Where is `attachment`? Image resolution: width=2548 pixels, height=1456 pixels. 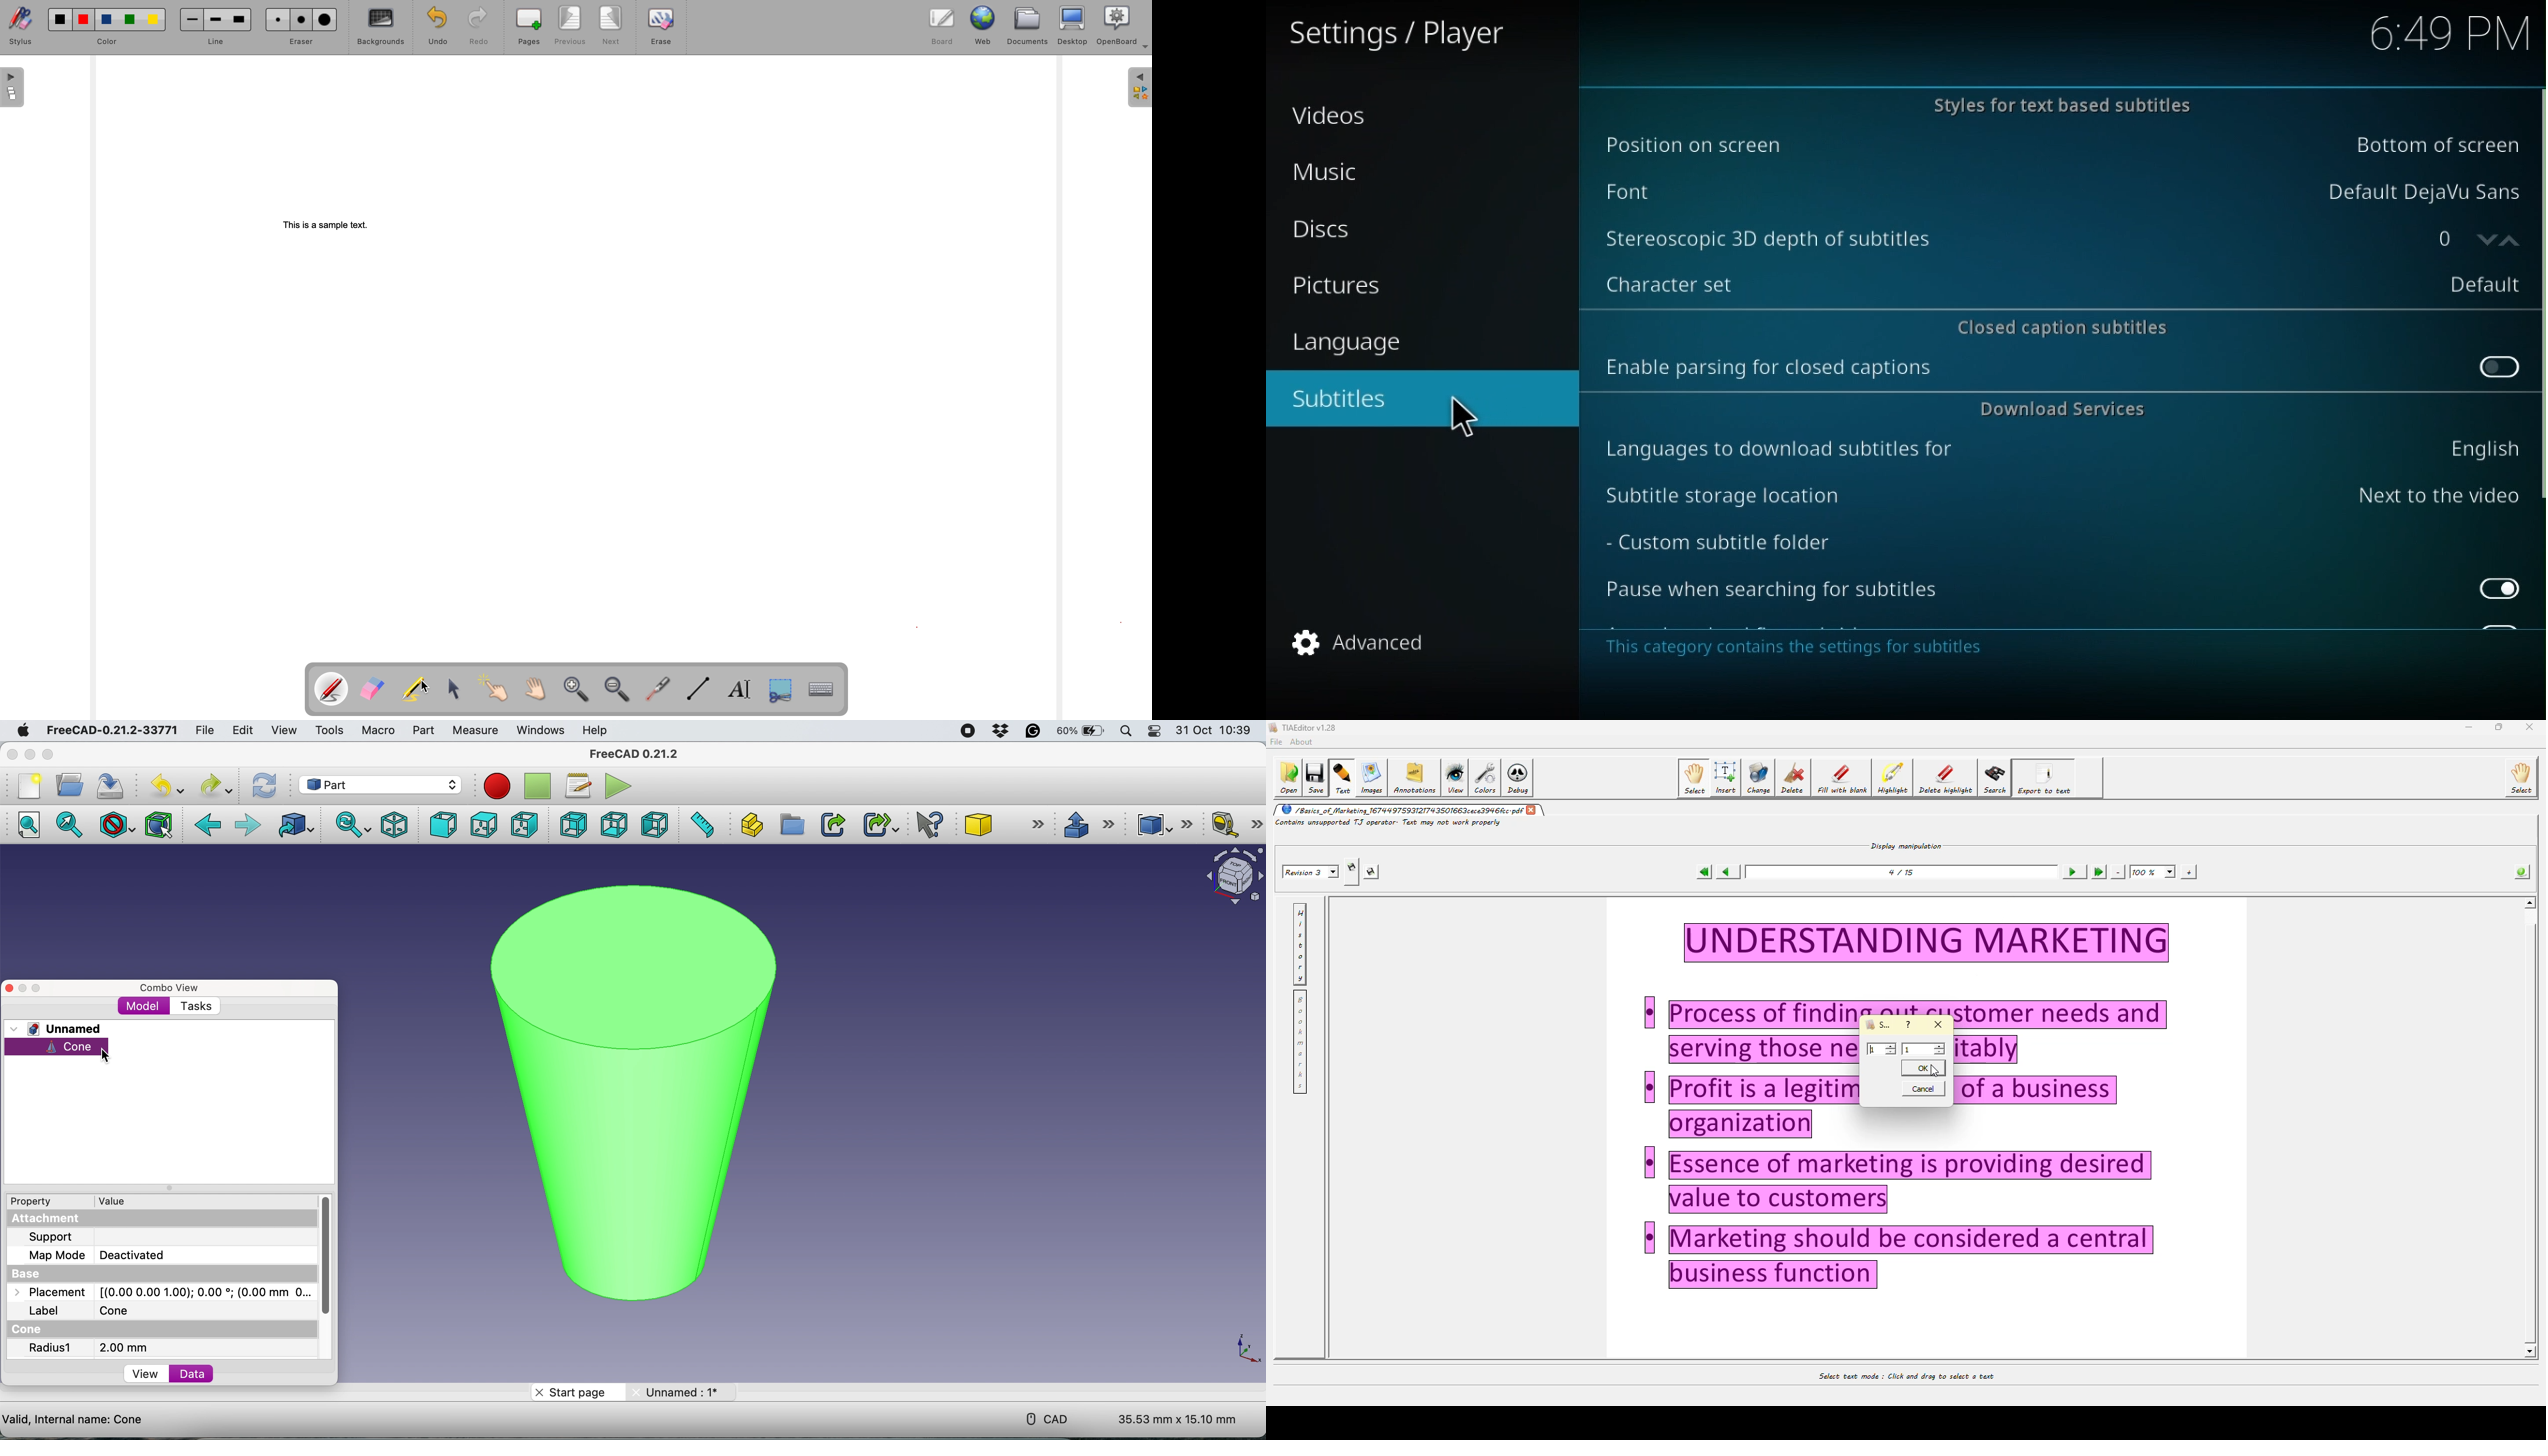
attachment is located at coordinates (58, 1219).